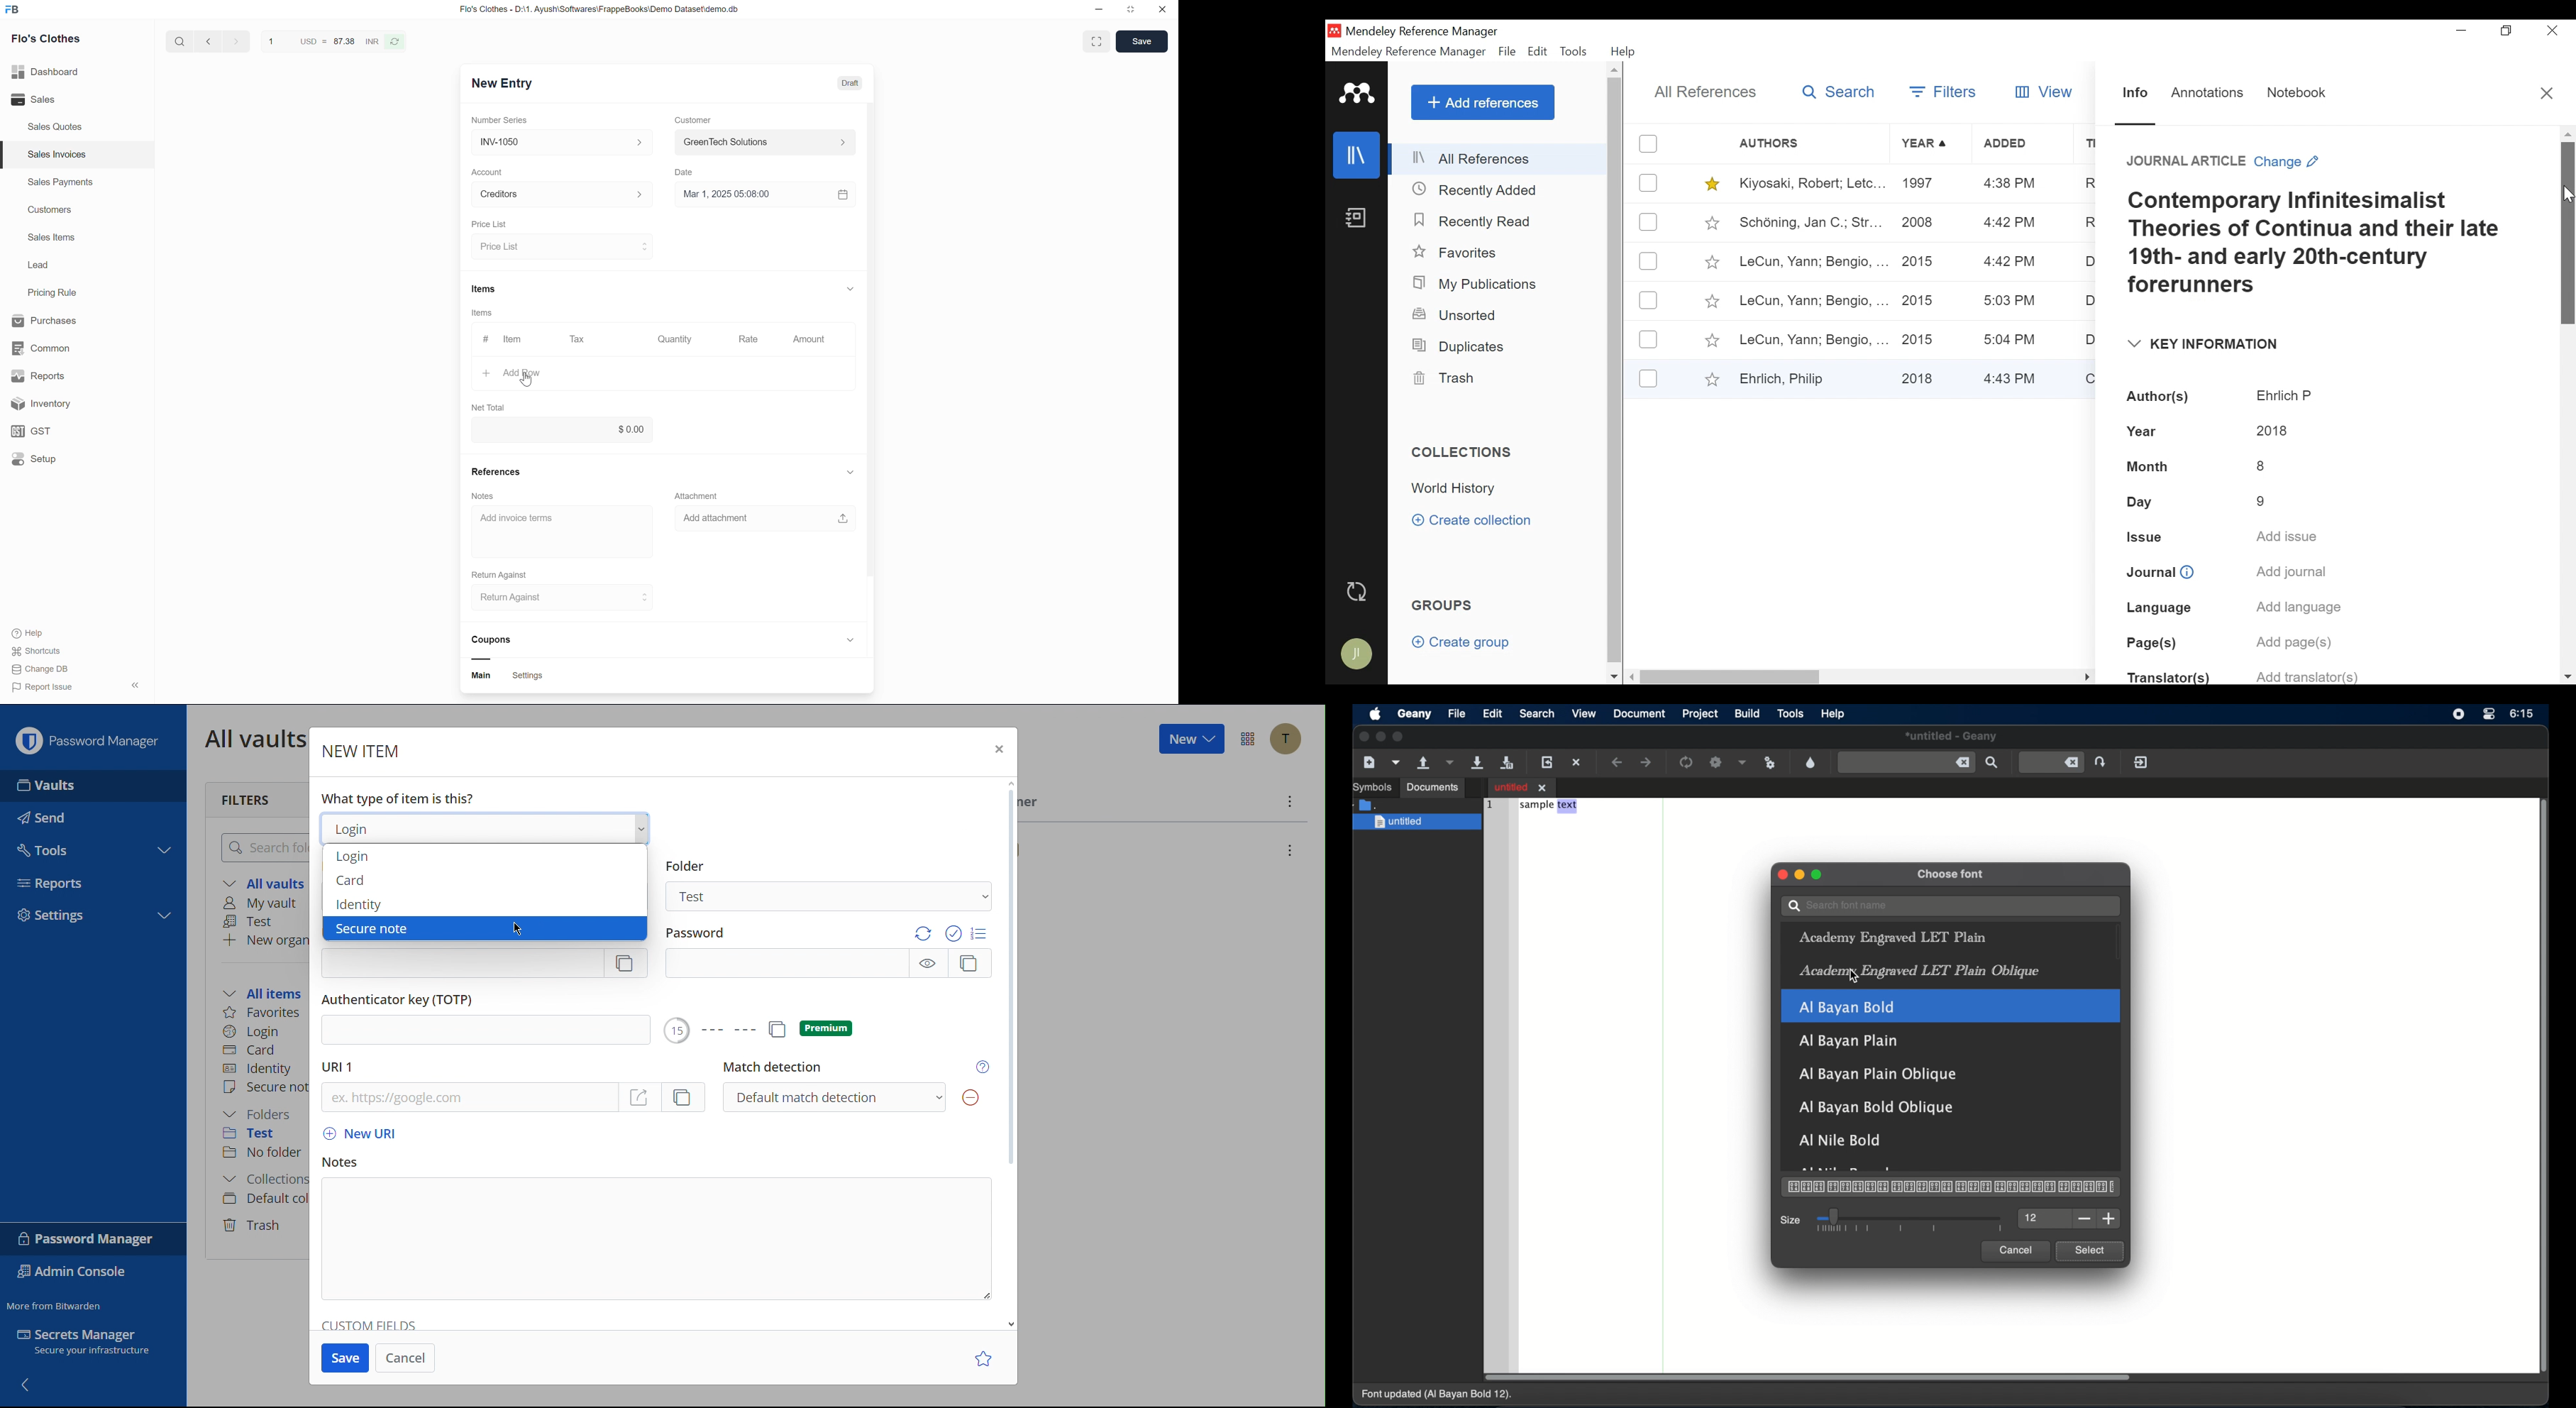 Image resolution: width=2576 pixels, height=1428 pixels. Describe the element at coordinates (678, 340) in the screenshot. I see `Quantity` at that location.